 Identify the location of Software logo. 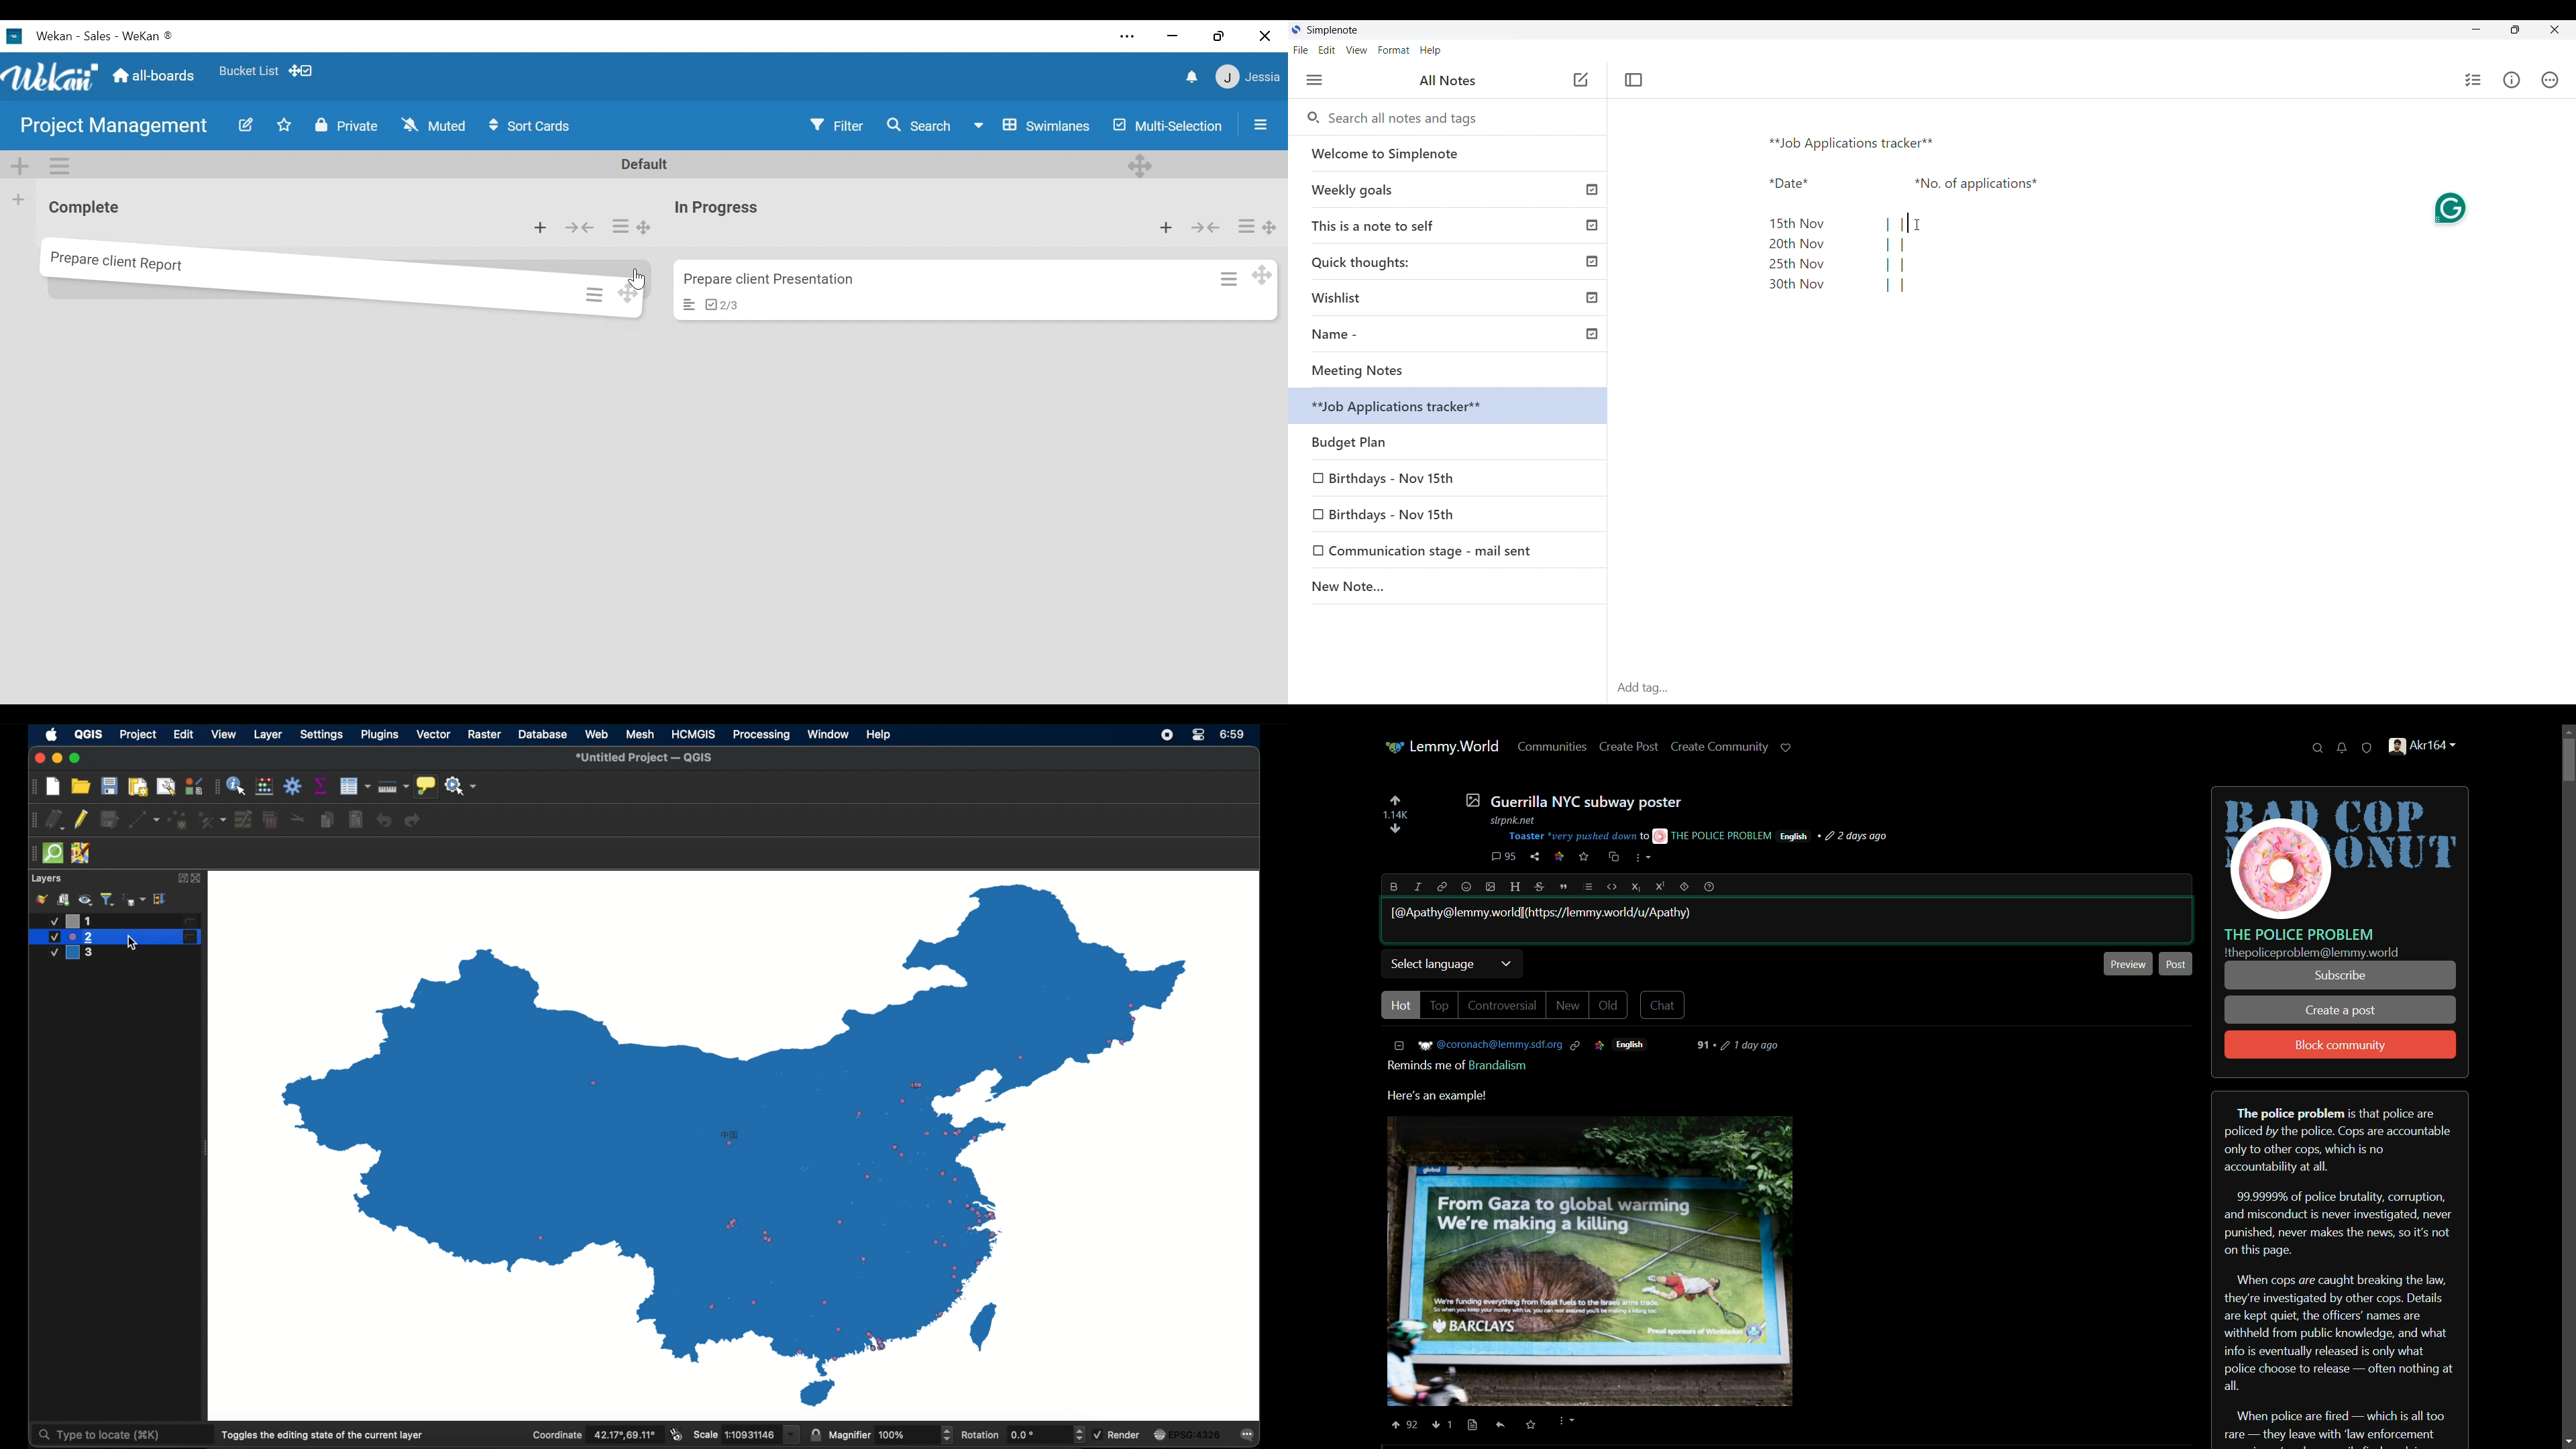
(1295, 30).